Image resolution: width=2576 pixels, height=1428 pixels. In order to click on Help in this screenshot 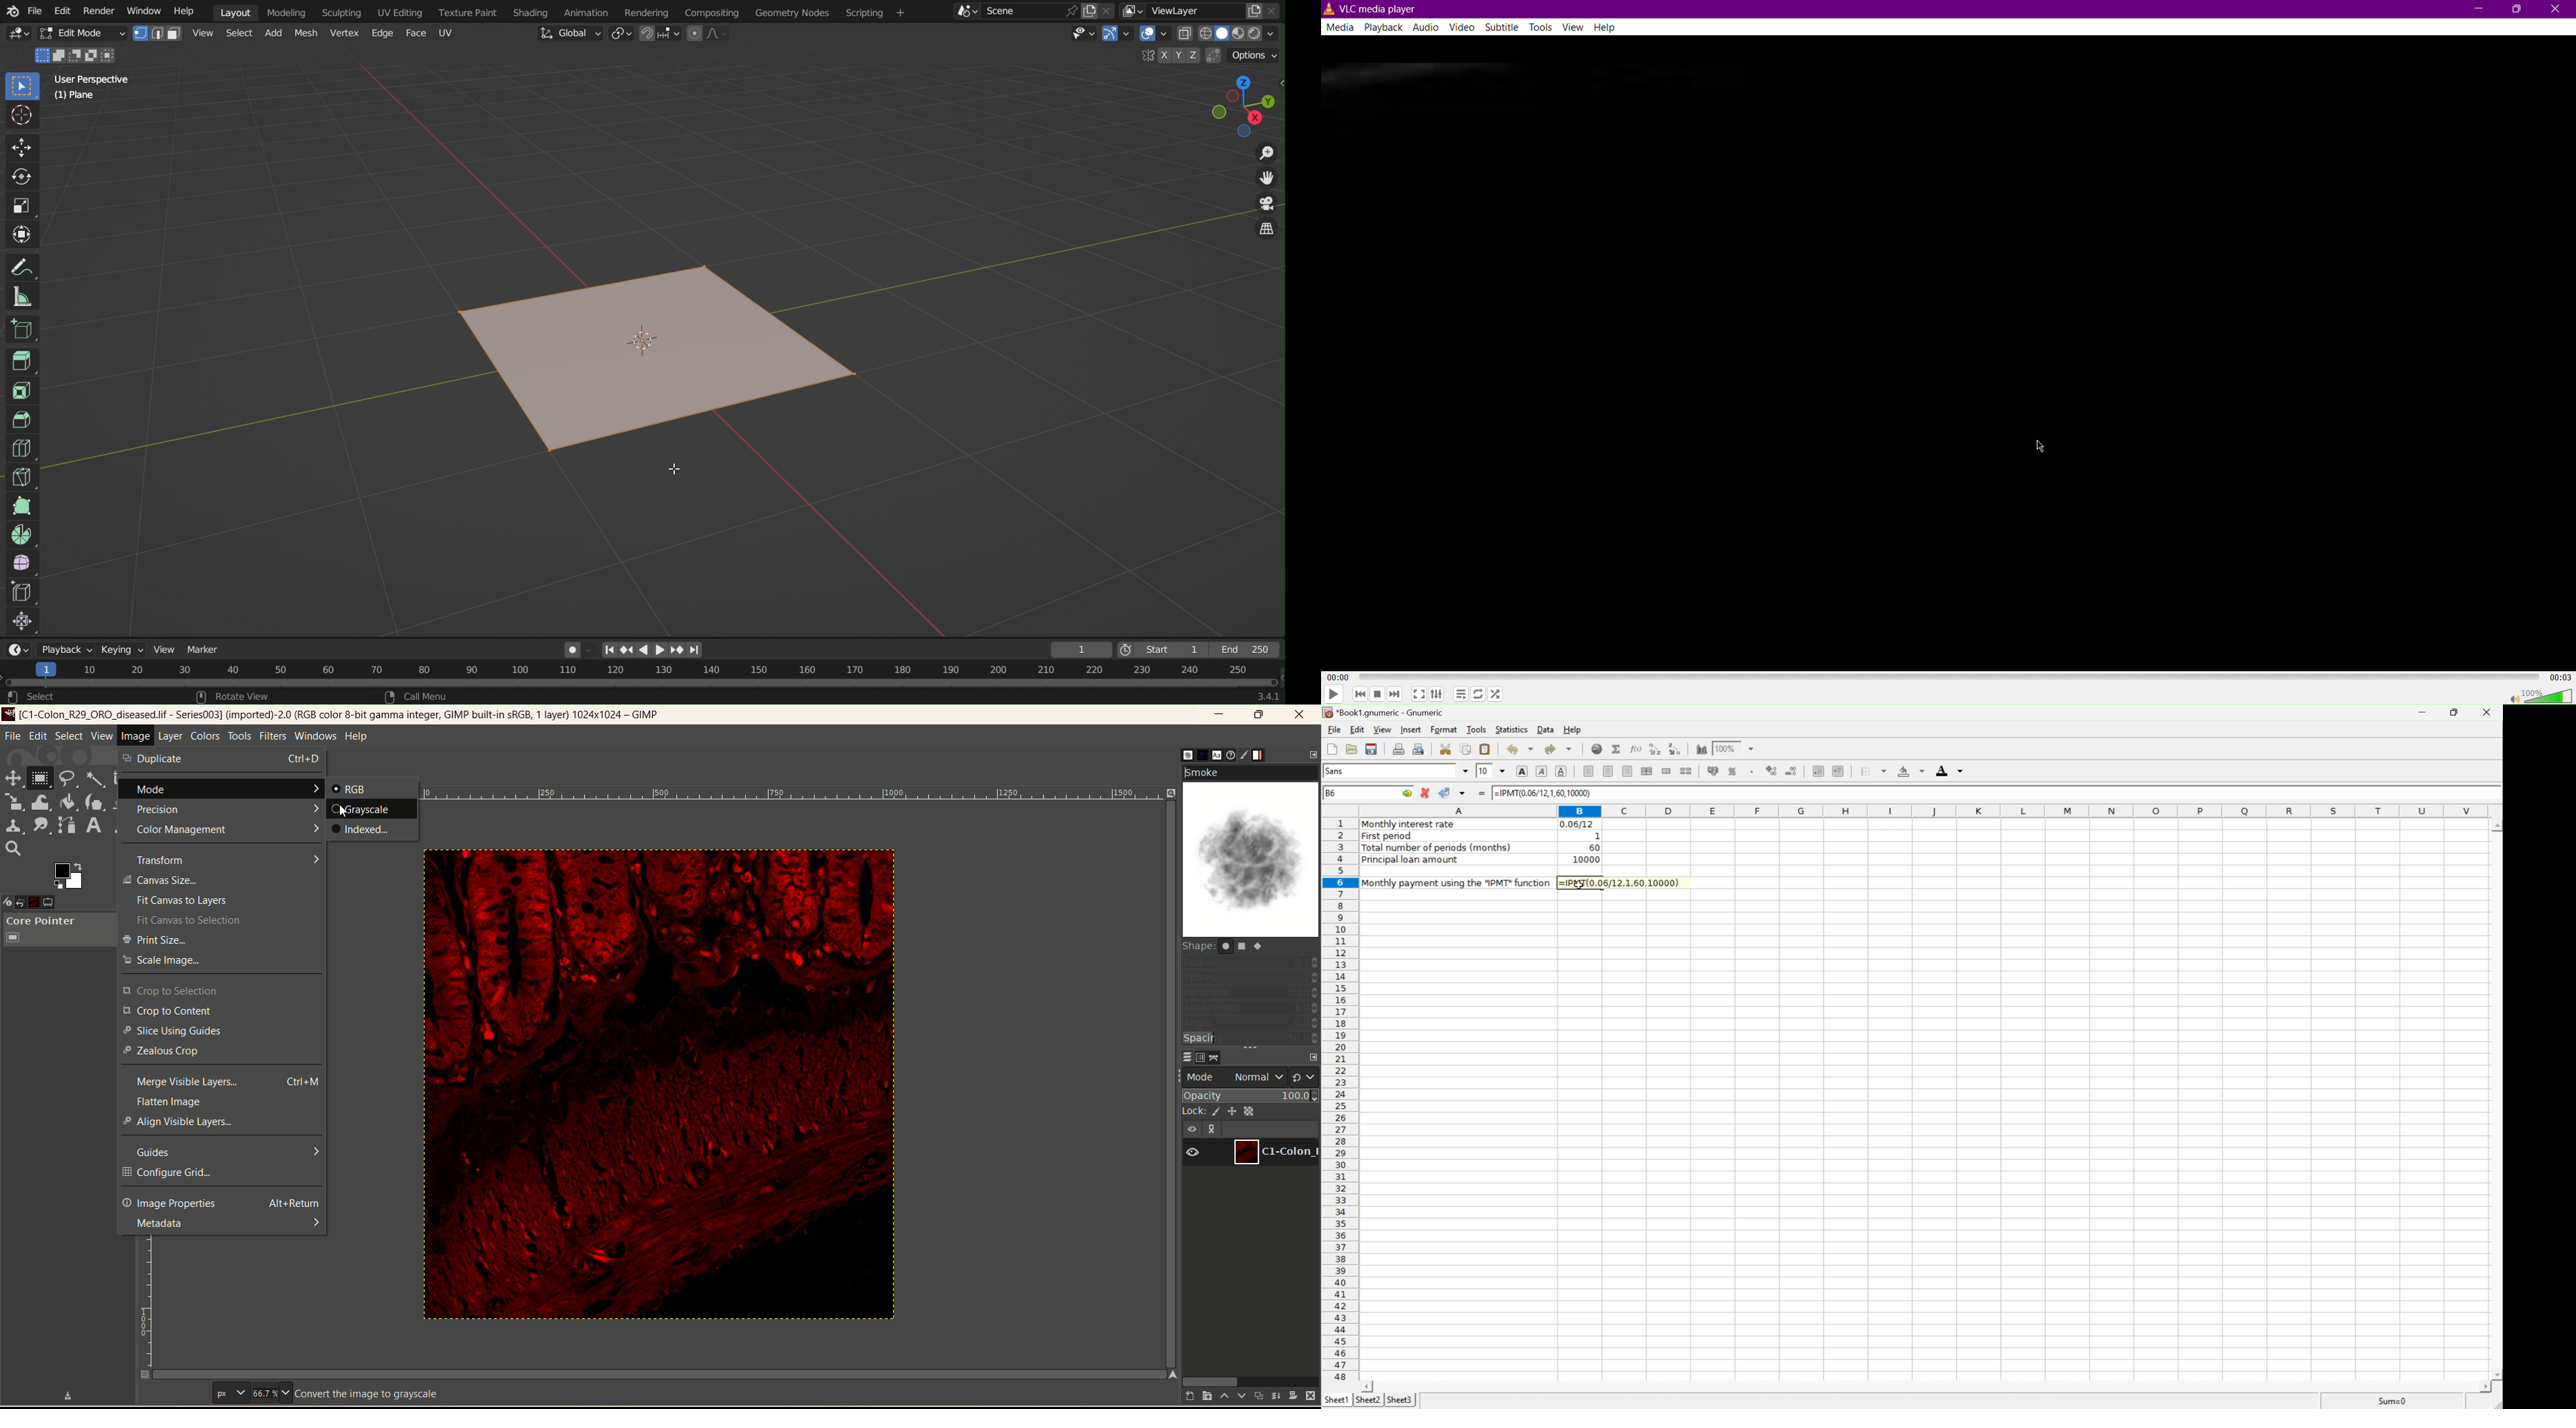, I will do `click(1573, 729)`.